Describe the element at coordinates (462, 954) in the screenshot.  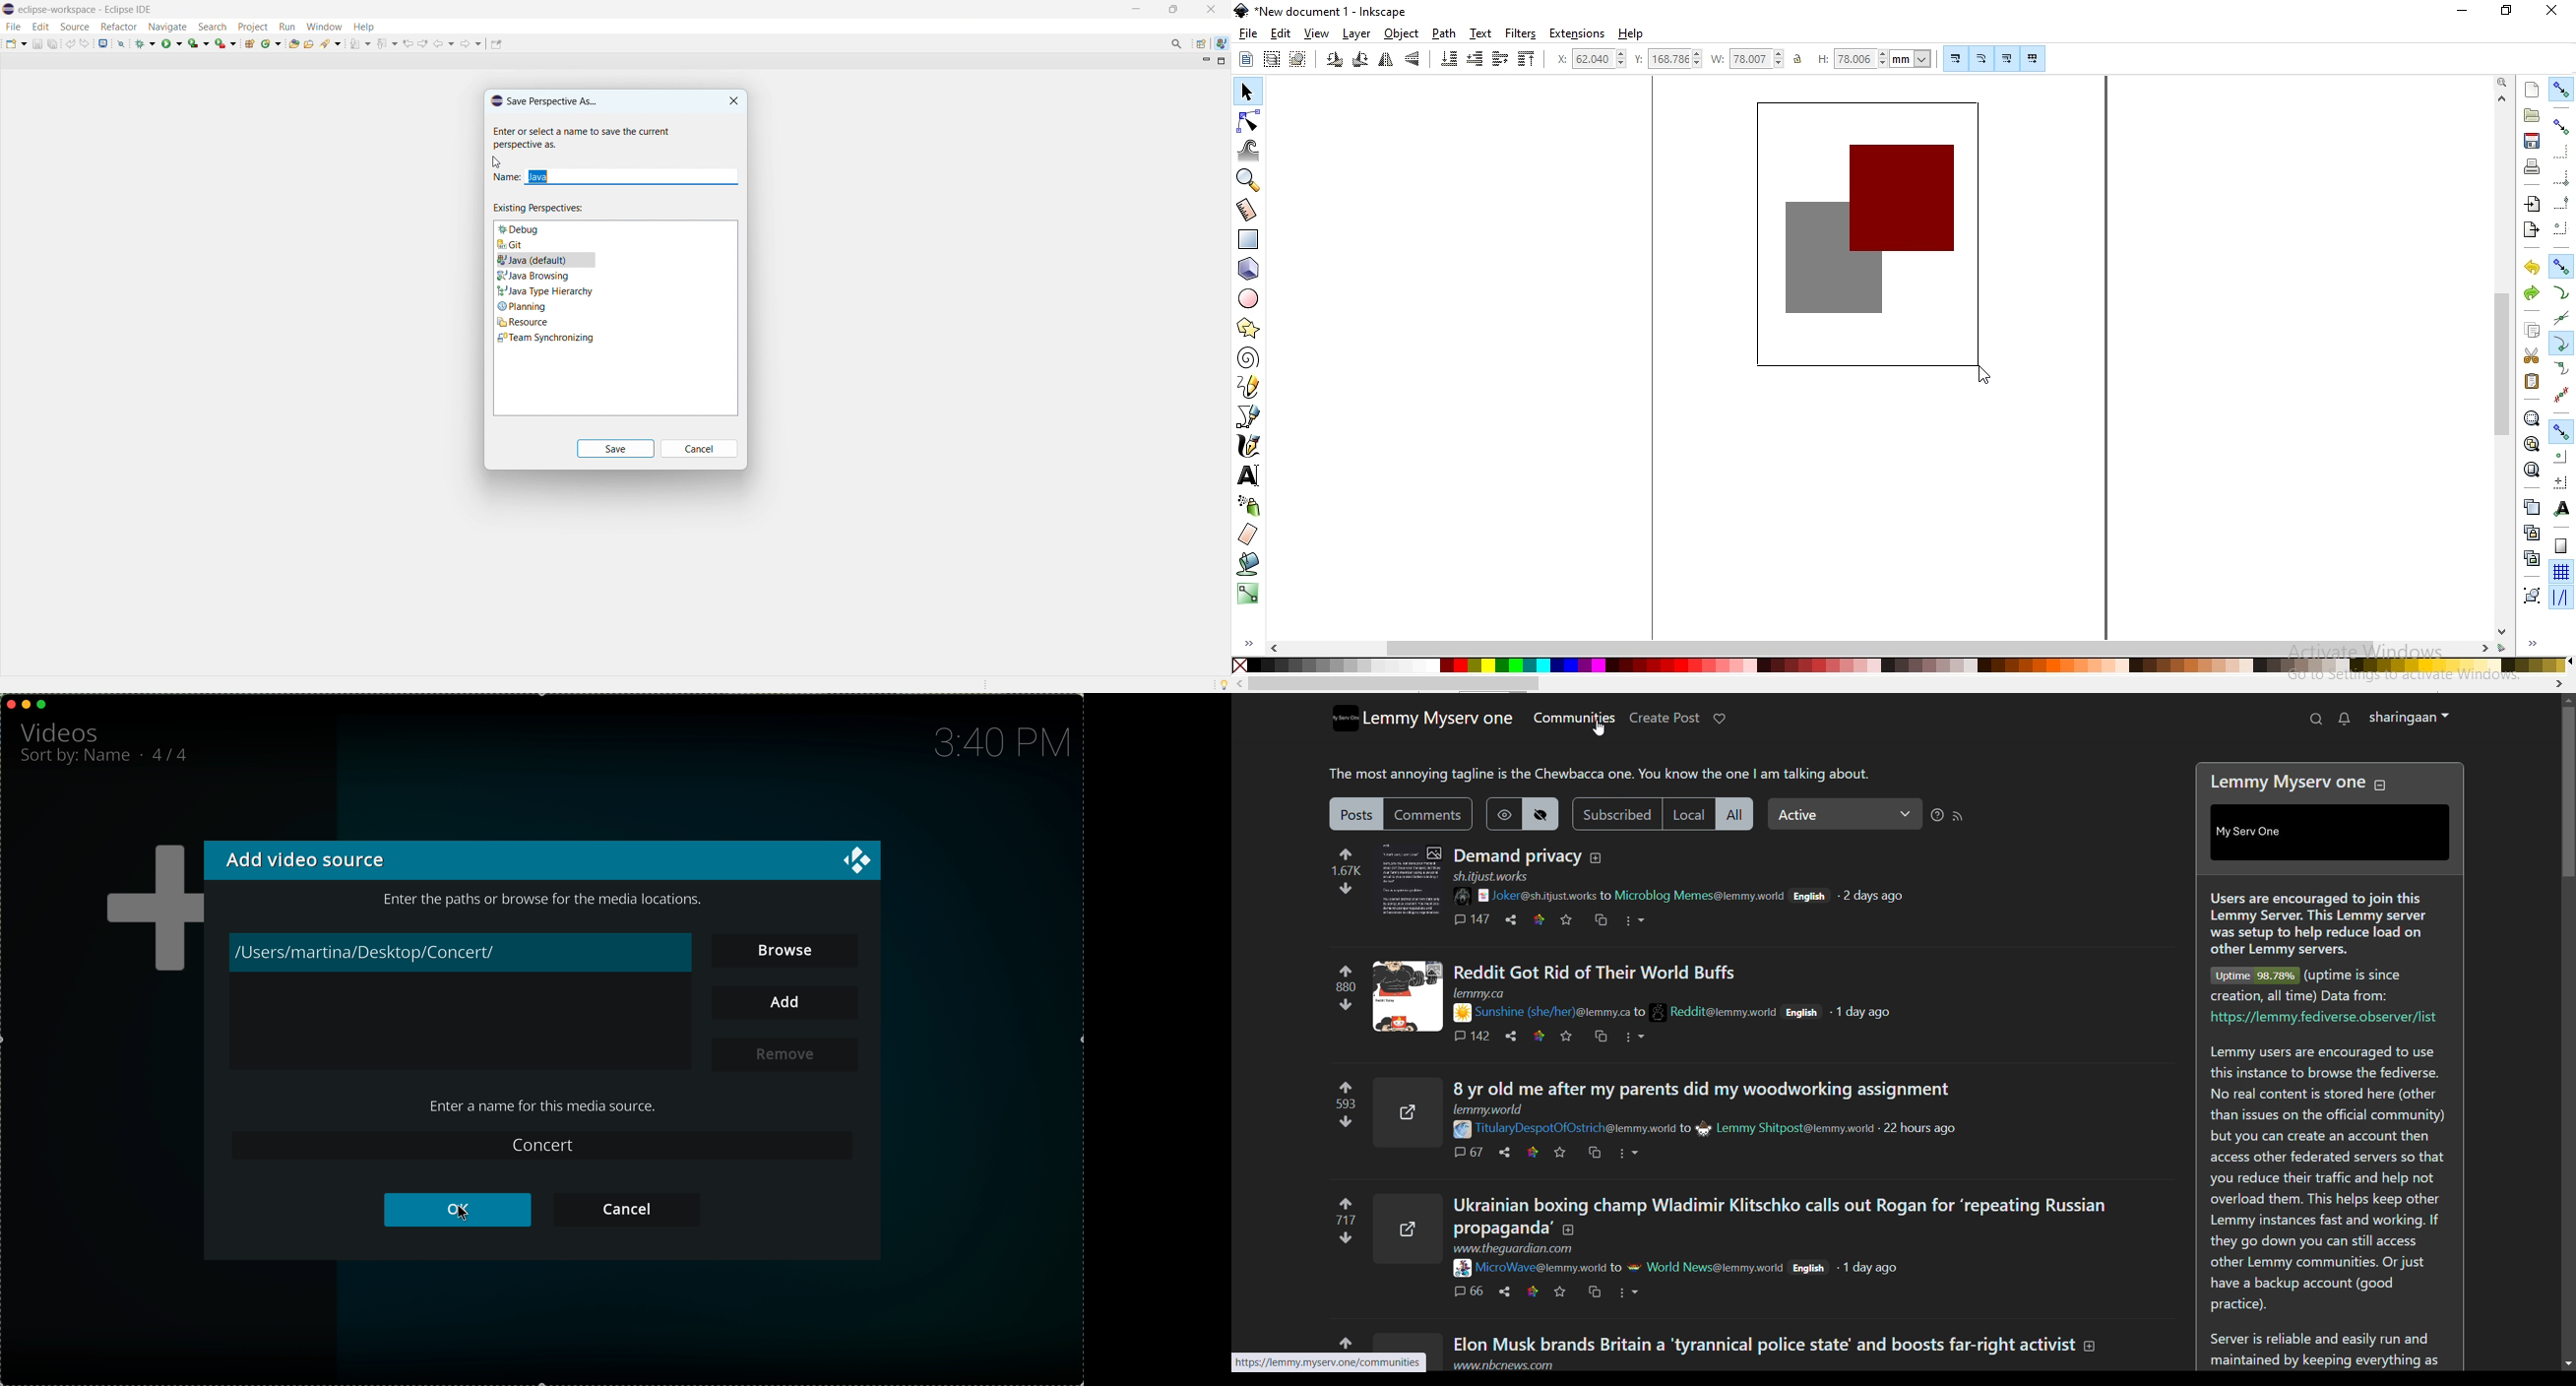
I see `users/martina/desktop/concert/` at that location.